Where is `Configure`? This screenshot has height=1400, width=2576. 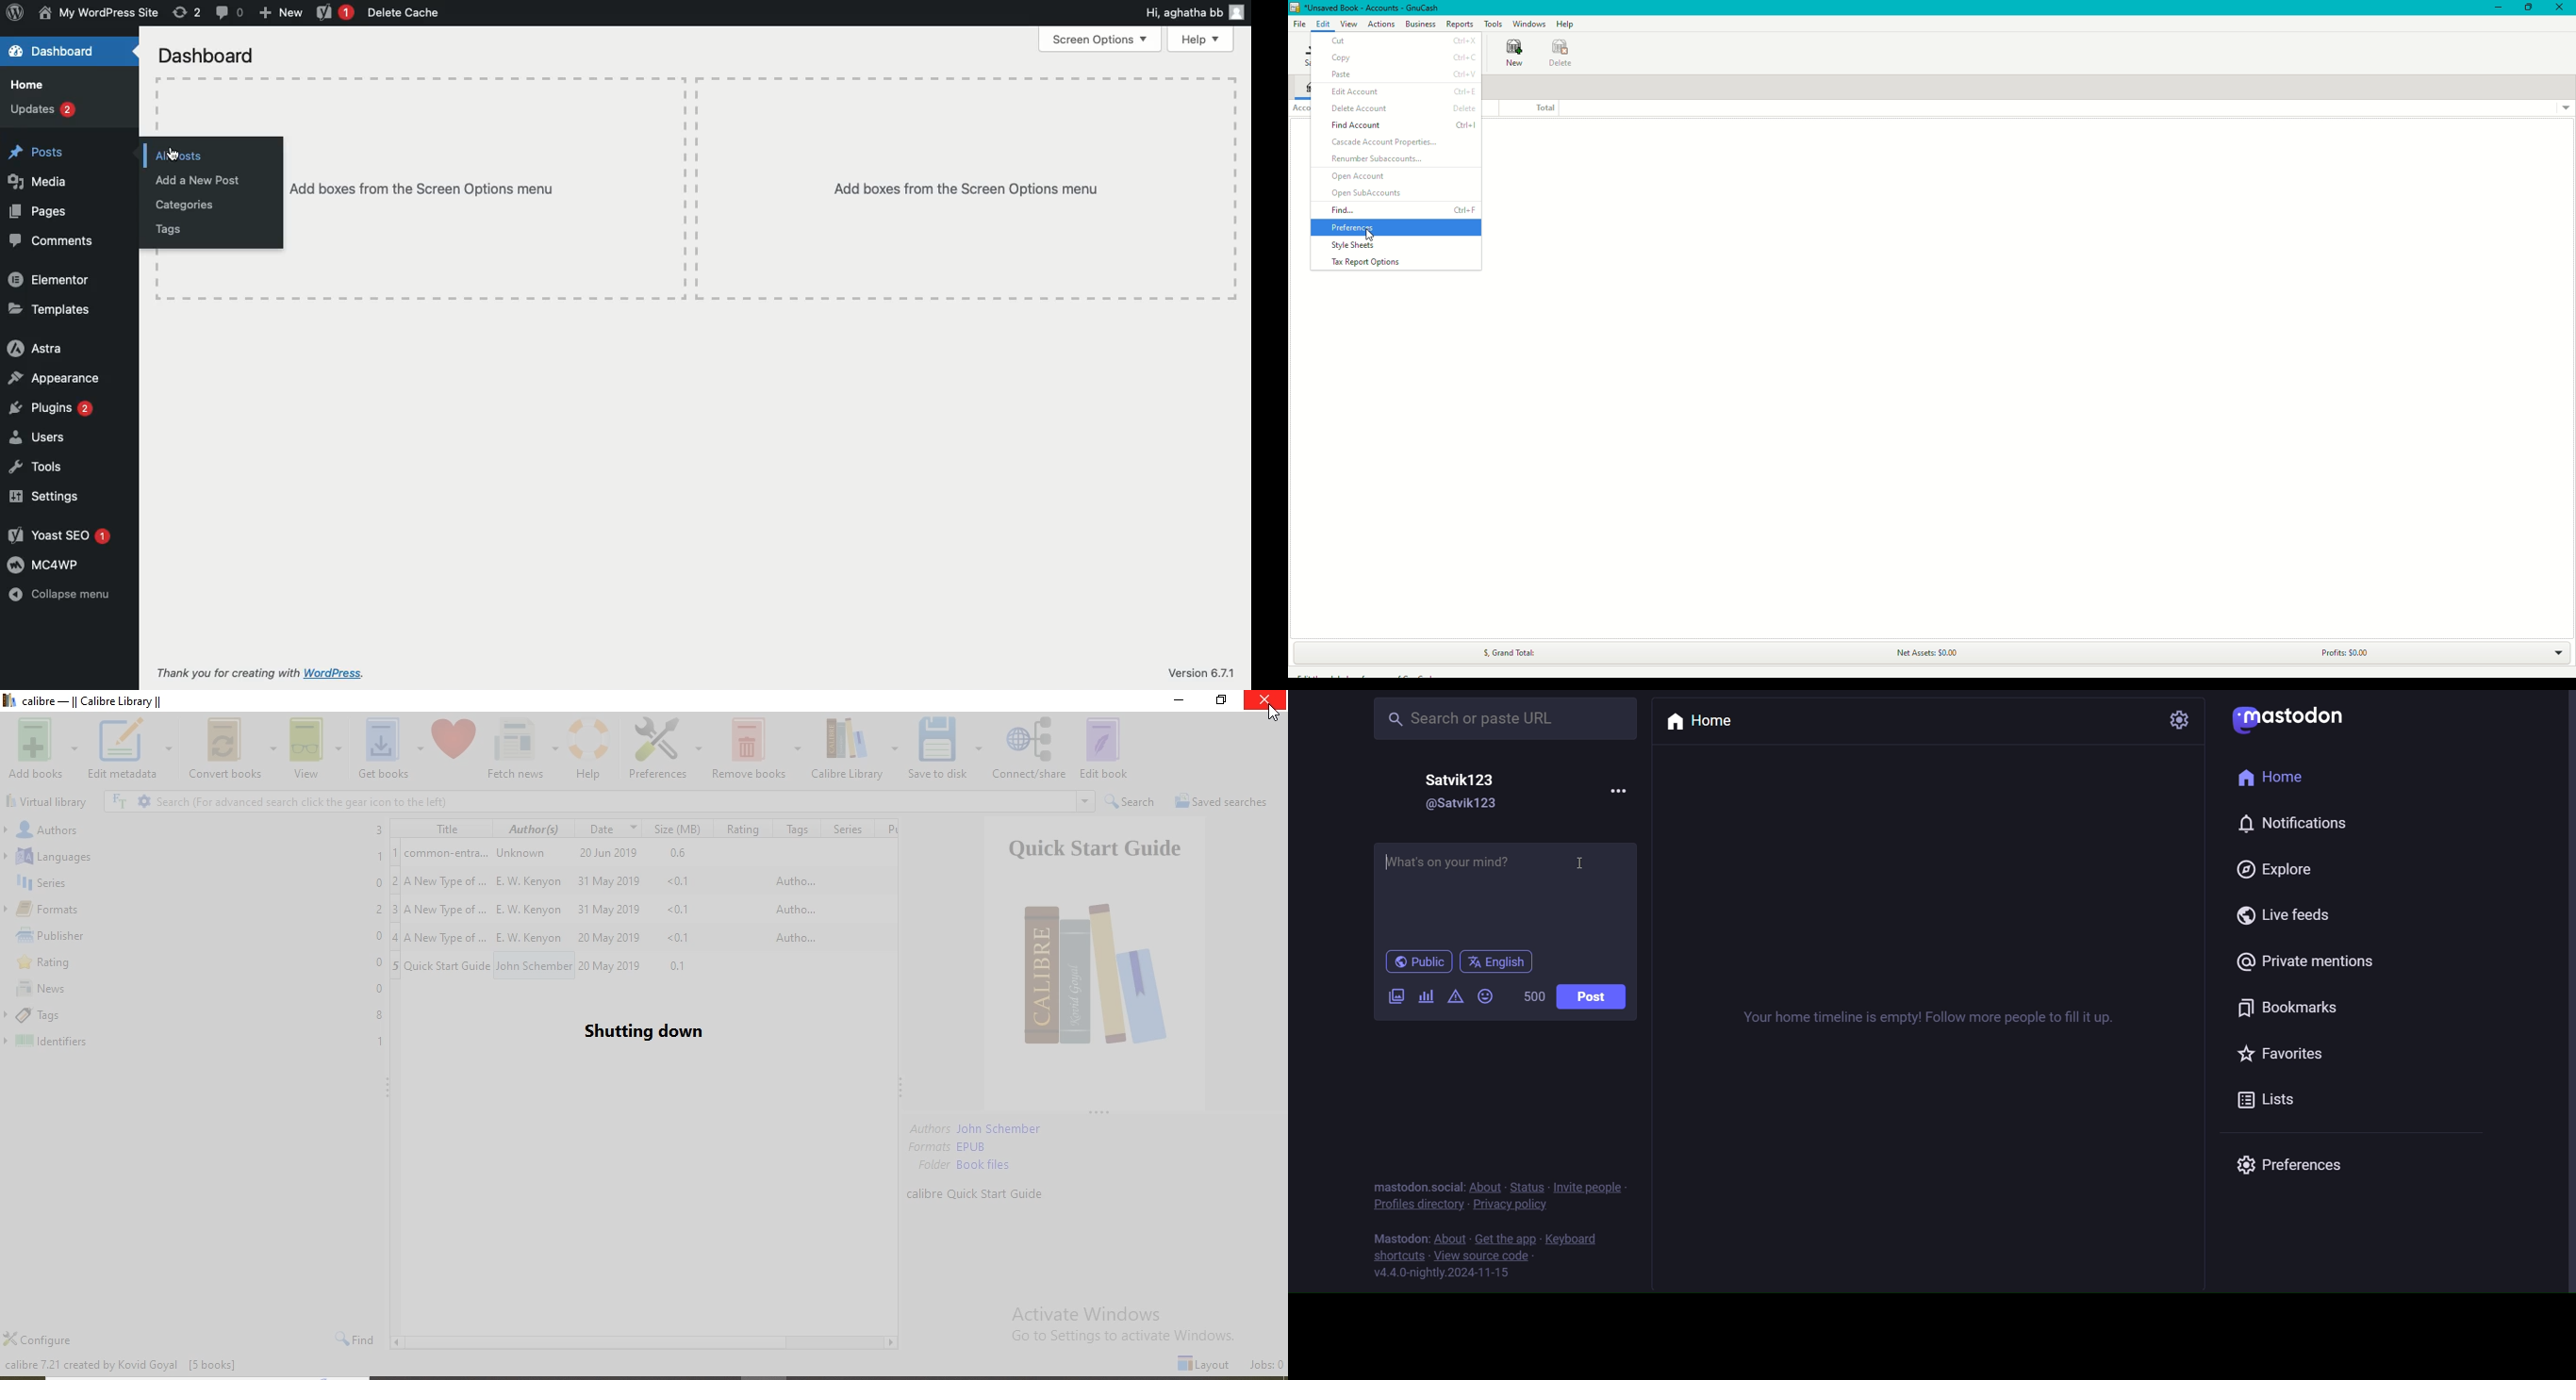
Configure is located at coordinates (38, 1339).